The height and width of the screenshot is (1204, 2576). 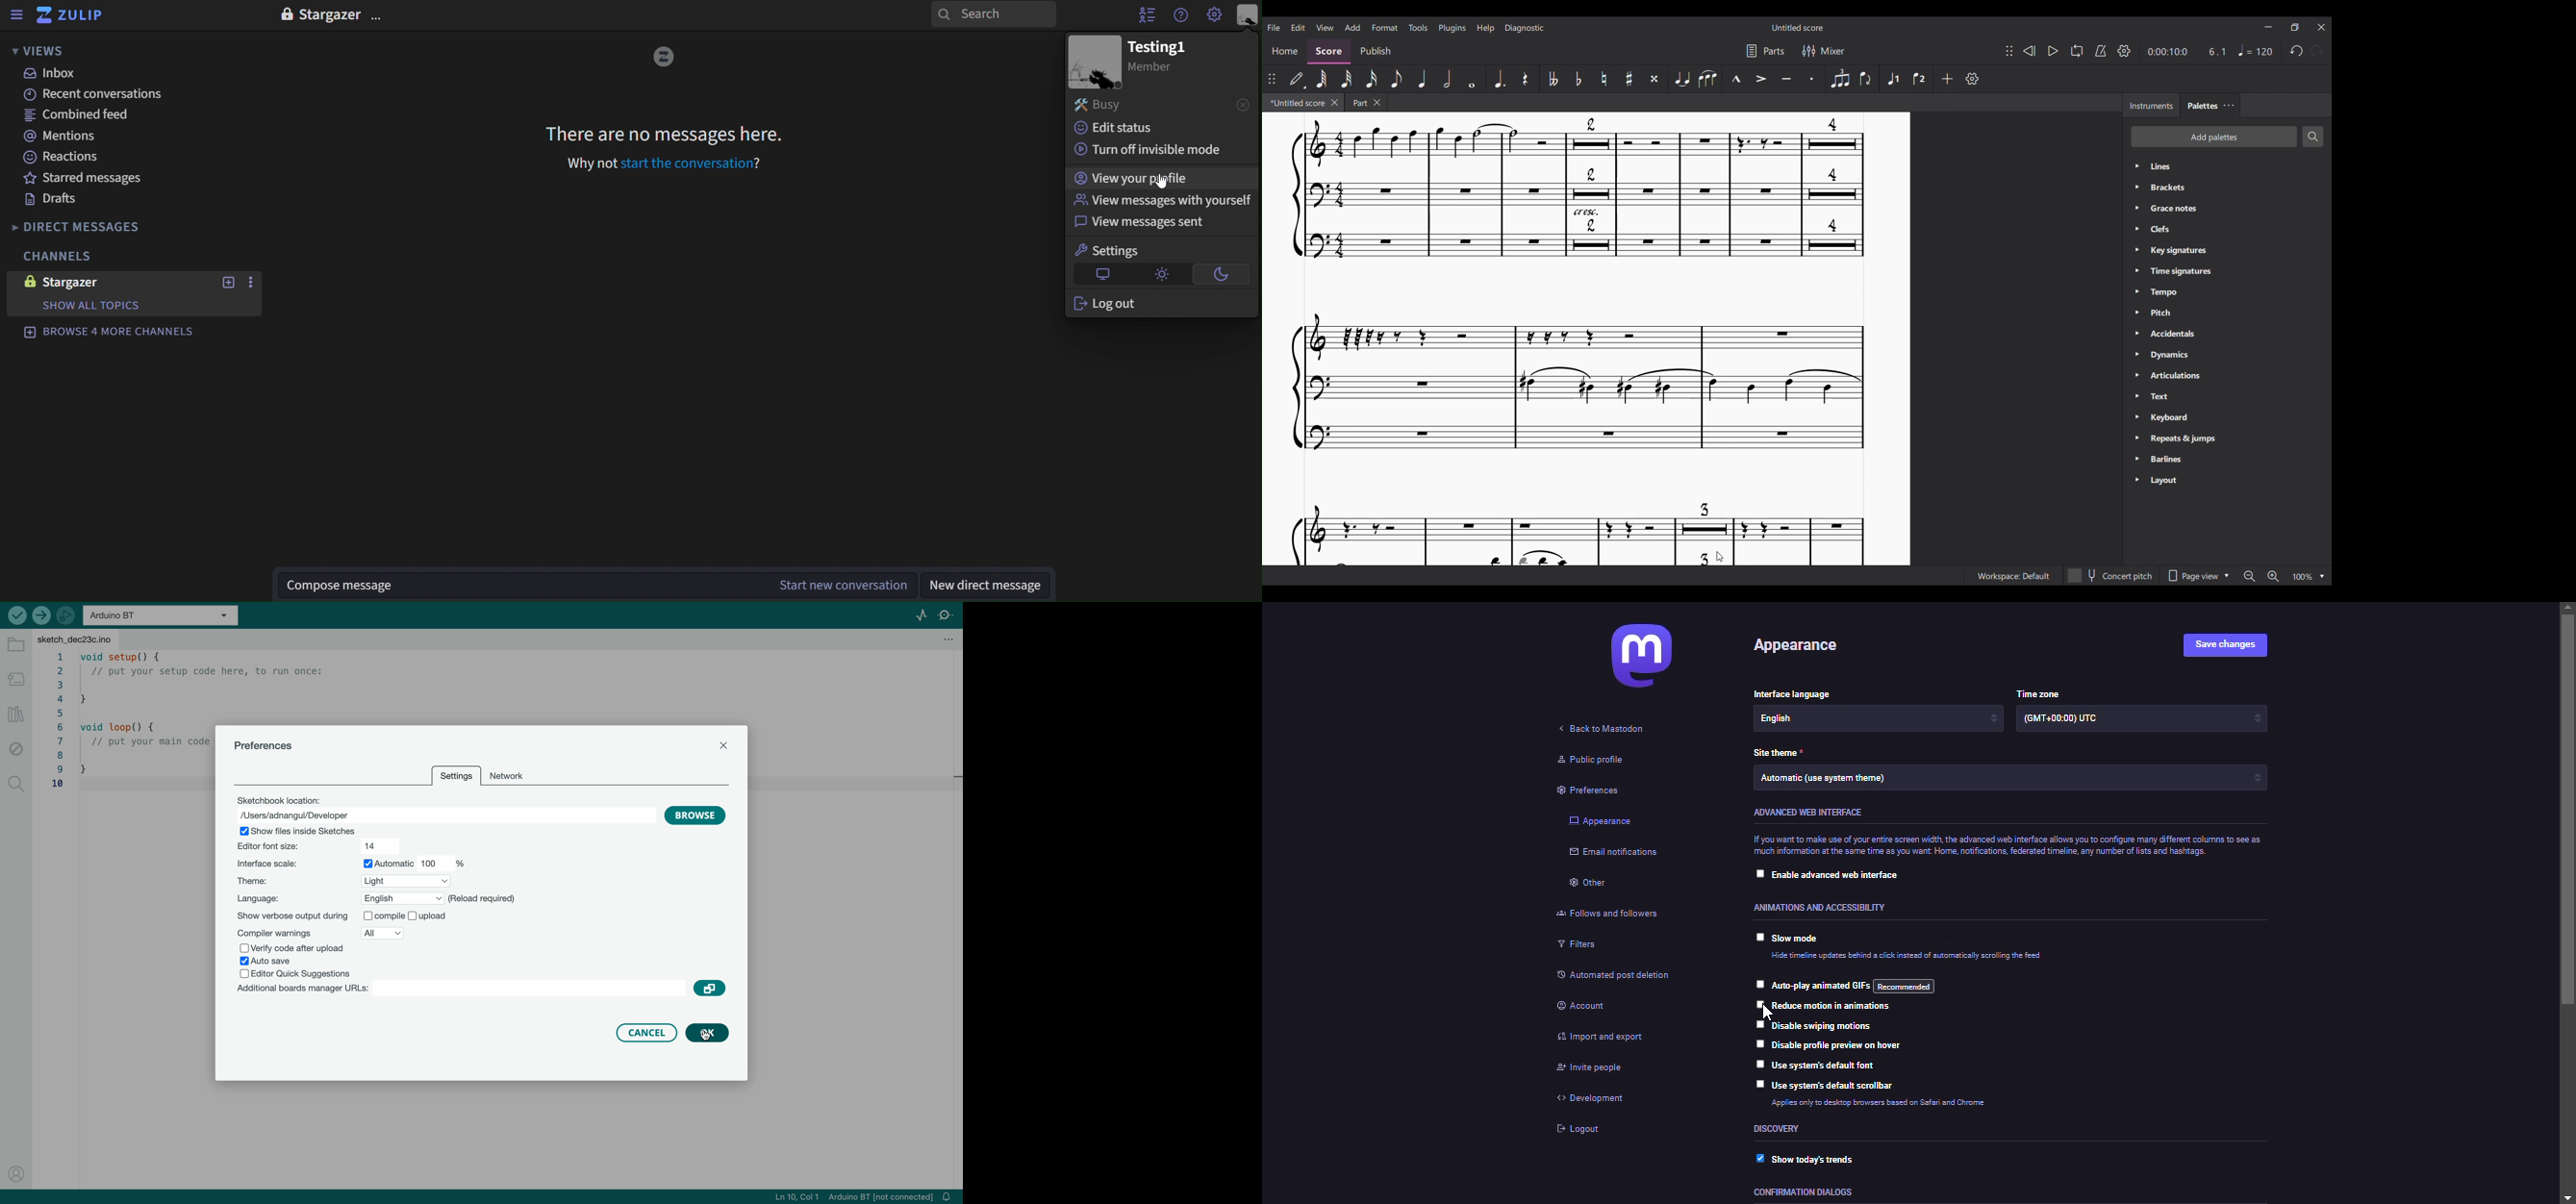 What do you see at coordinates (1755, 1025) in the screenshot?
I see `click to select` at bounding box center [1755, 1025].